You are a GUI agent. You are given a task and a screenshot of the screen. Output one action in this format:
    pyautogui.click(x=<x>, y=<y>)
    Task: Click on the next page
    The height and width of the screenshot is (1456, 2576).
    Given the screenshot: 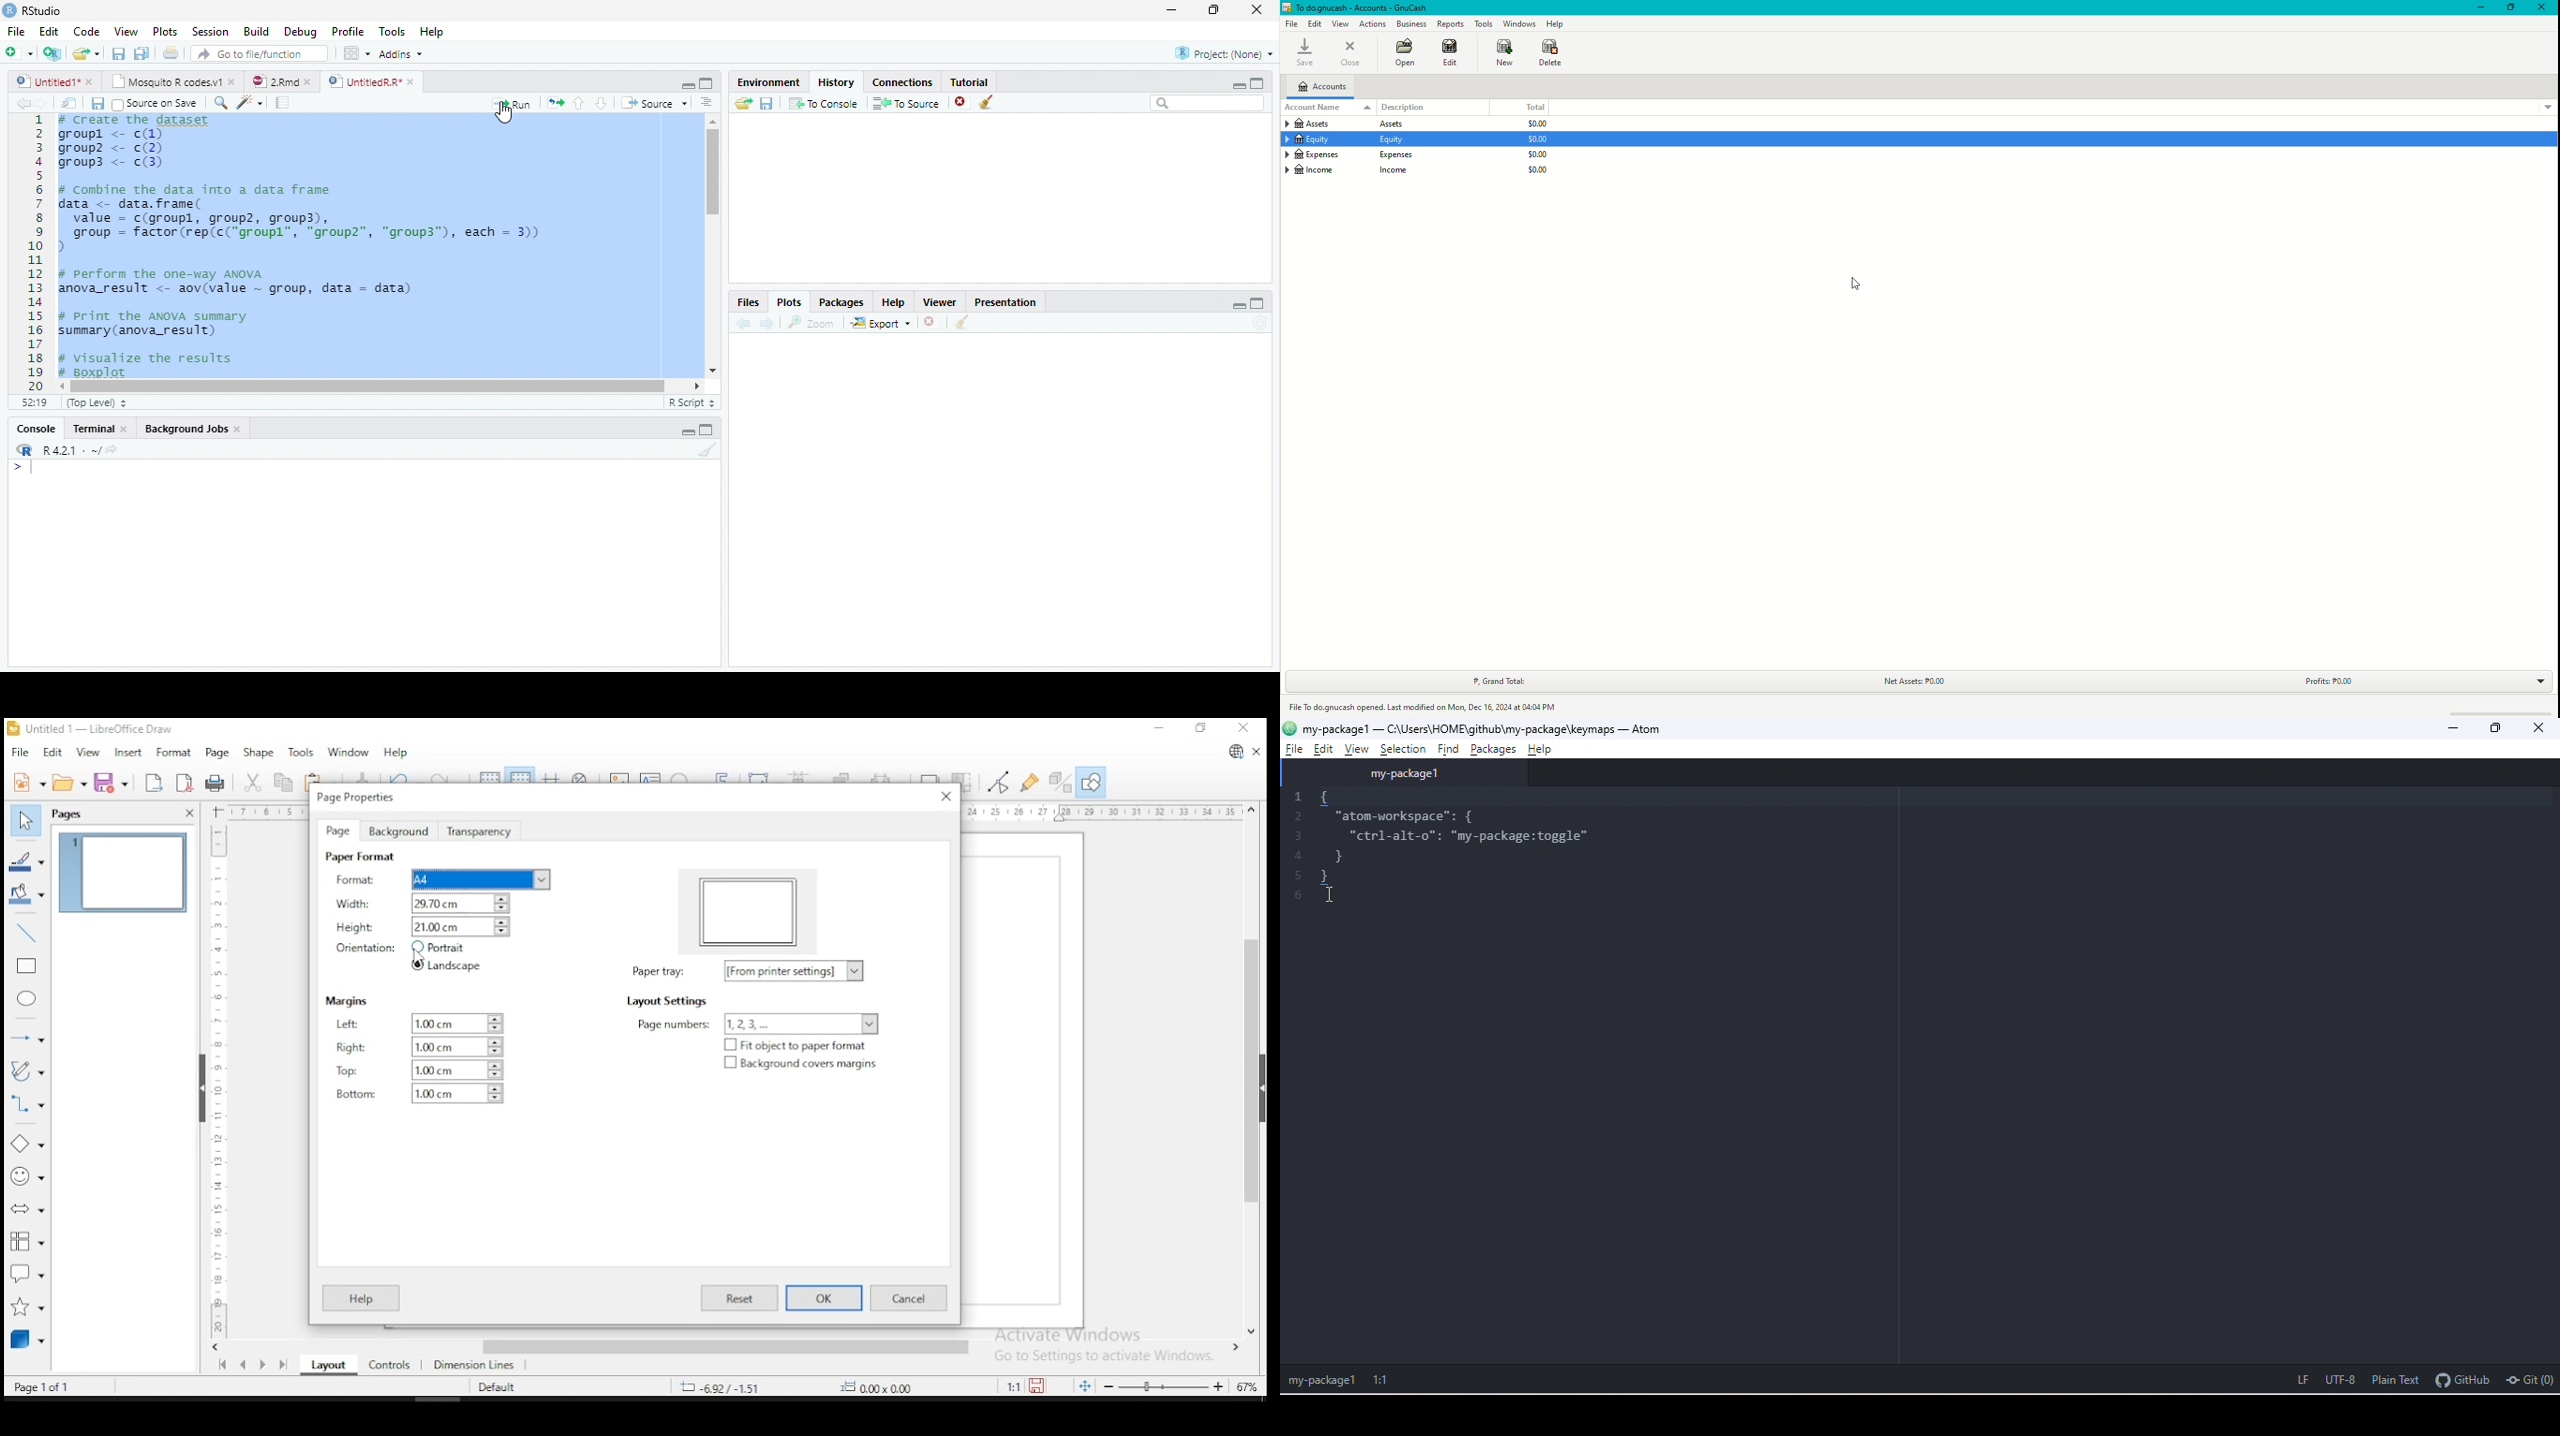 What is the action you would take?
    pyautogui.click(x=263, y=1366)
    